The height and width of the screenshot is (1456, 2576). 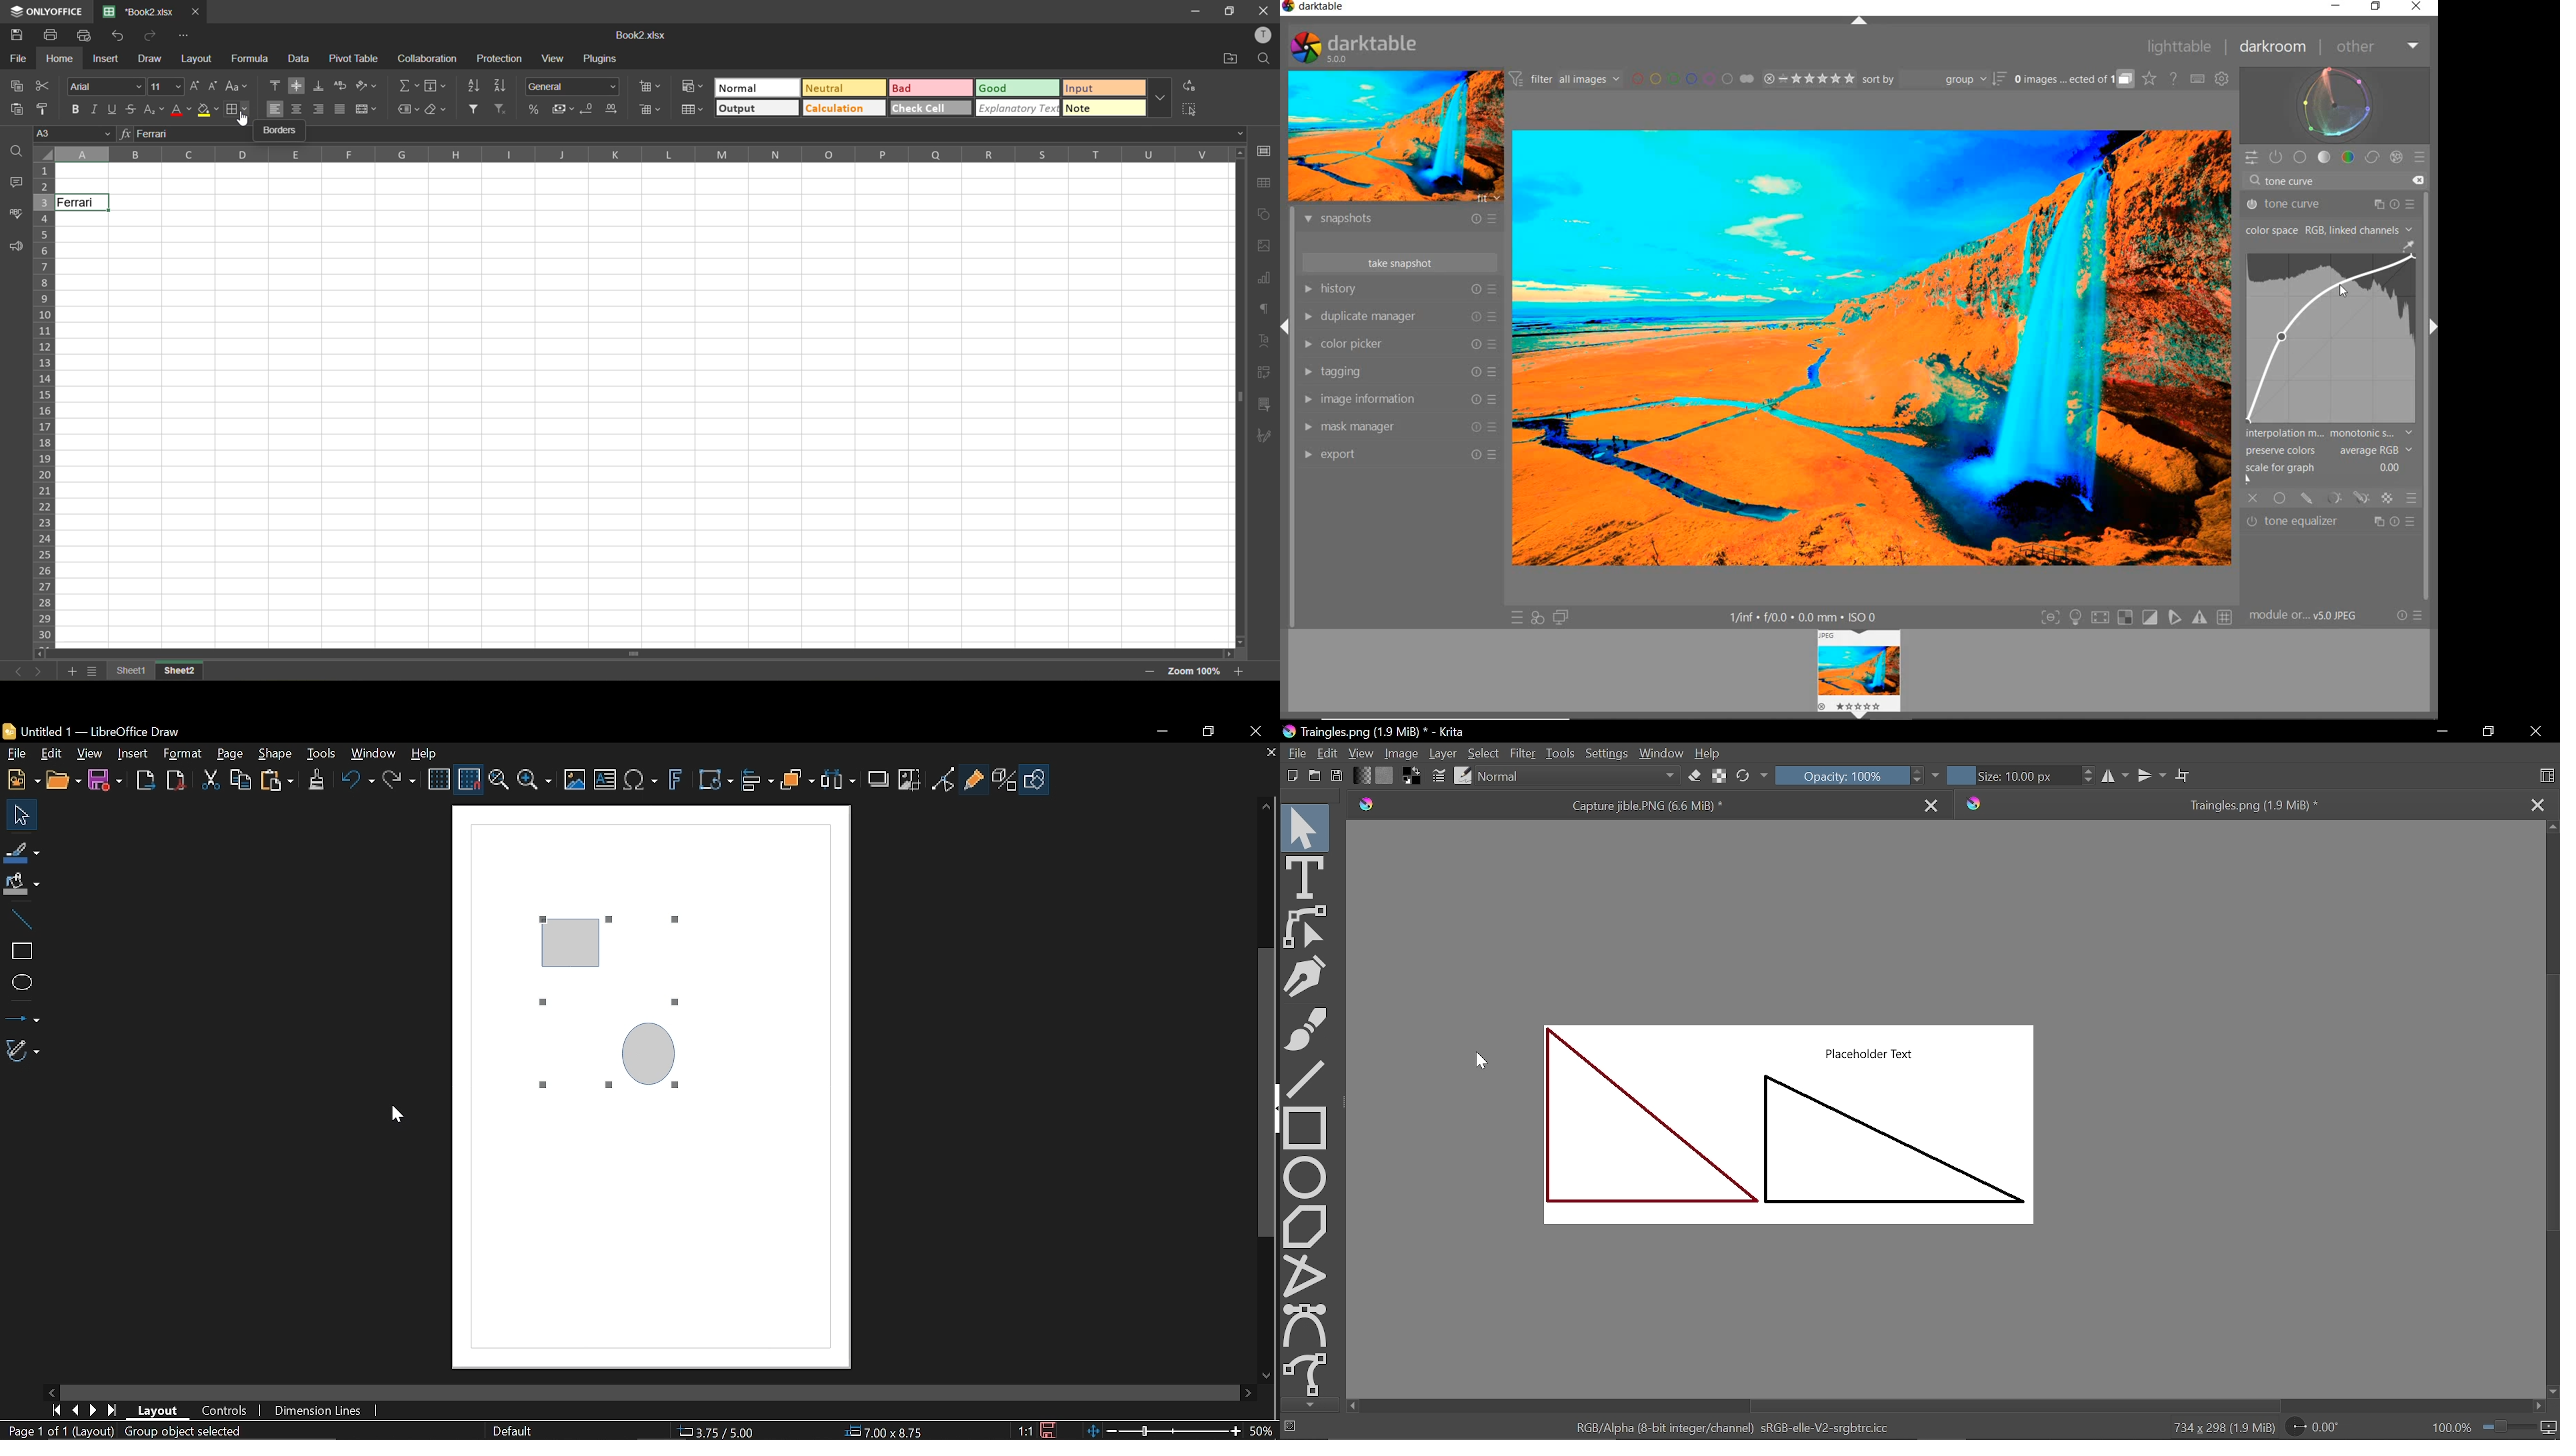 I want to click on Previous page, so click(x=78, y=1410).